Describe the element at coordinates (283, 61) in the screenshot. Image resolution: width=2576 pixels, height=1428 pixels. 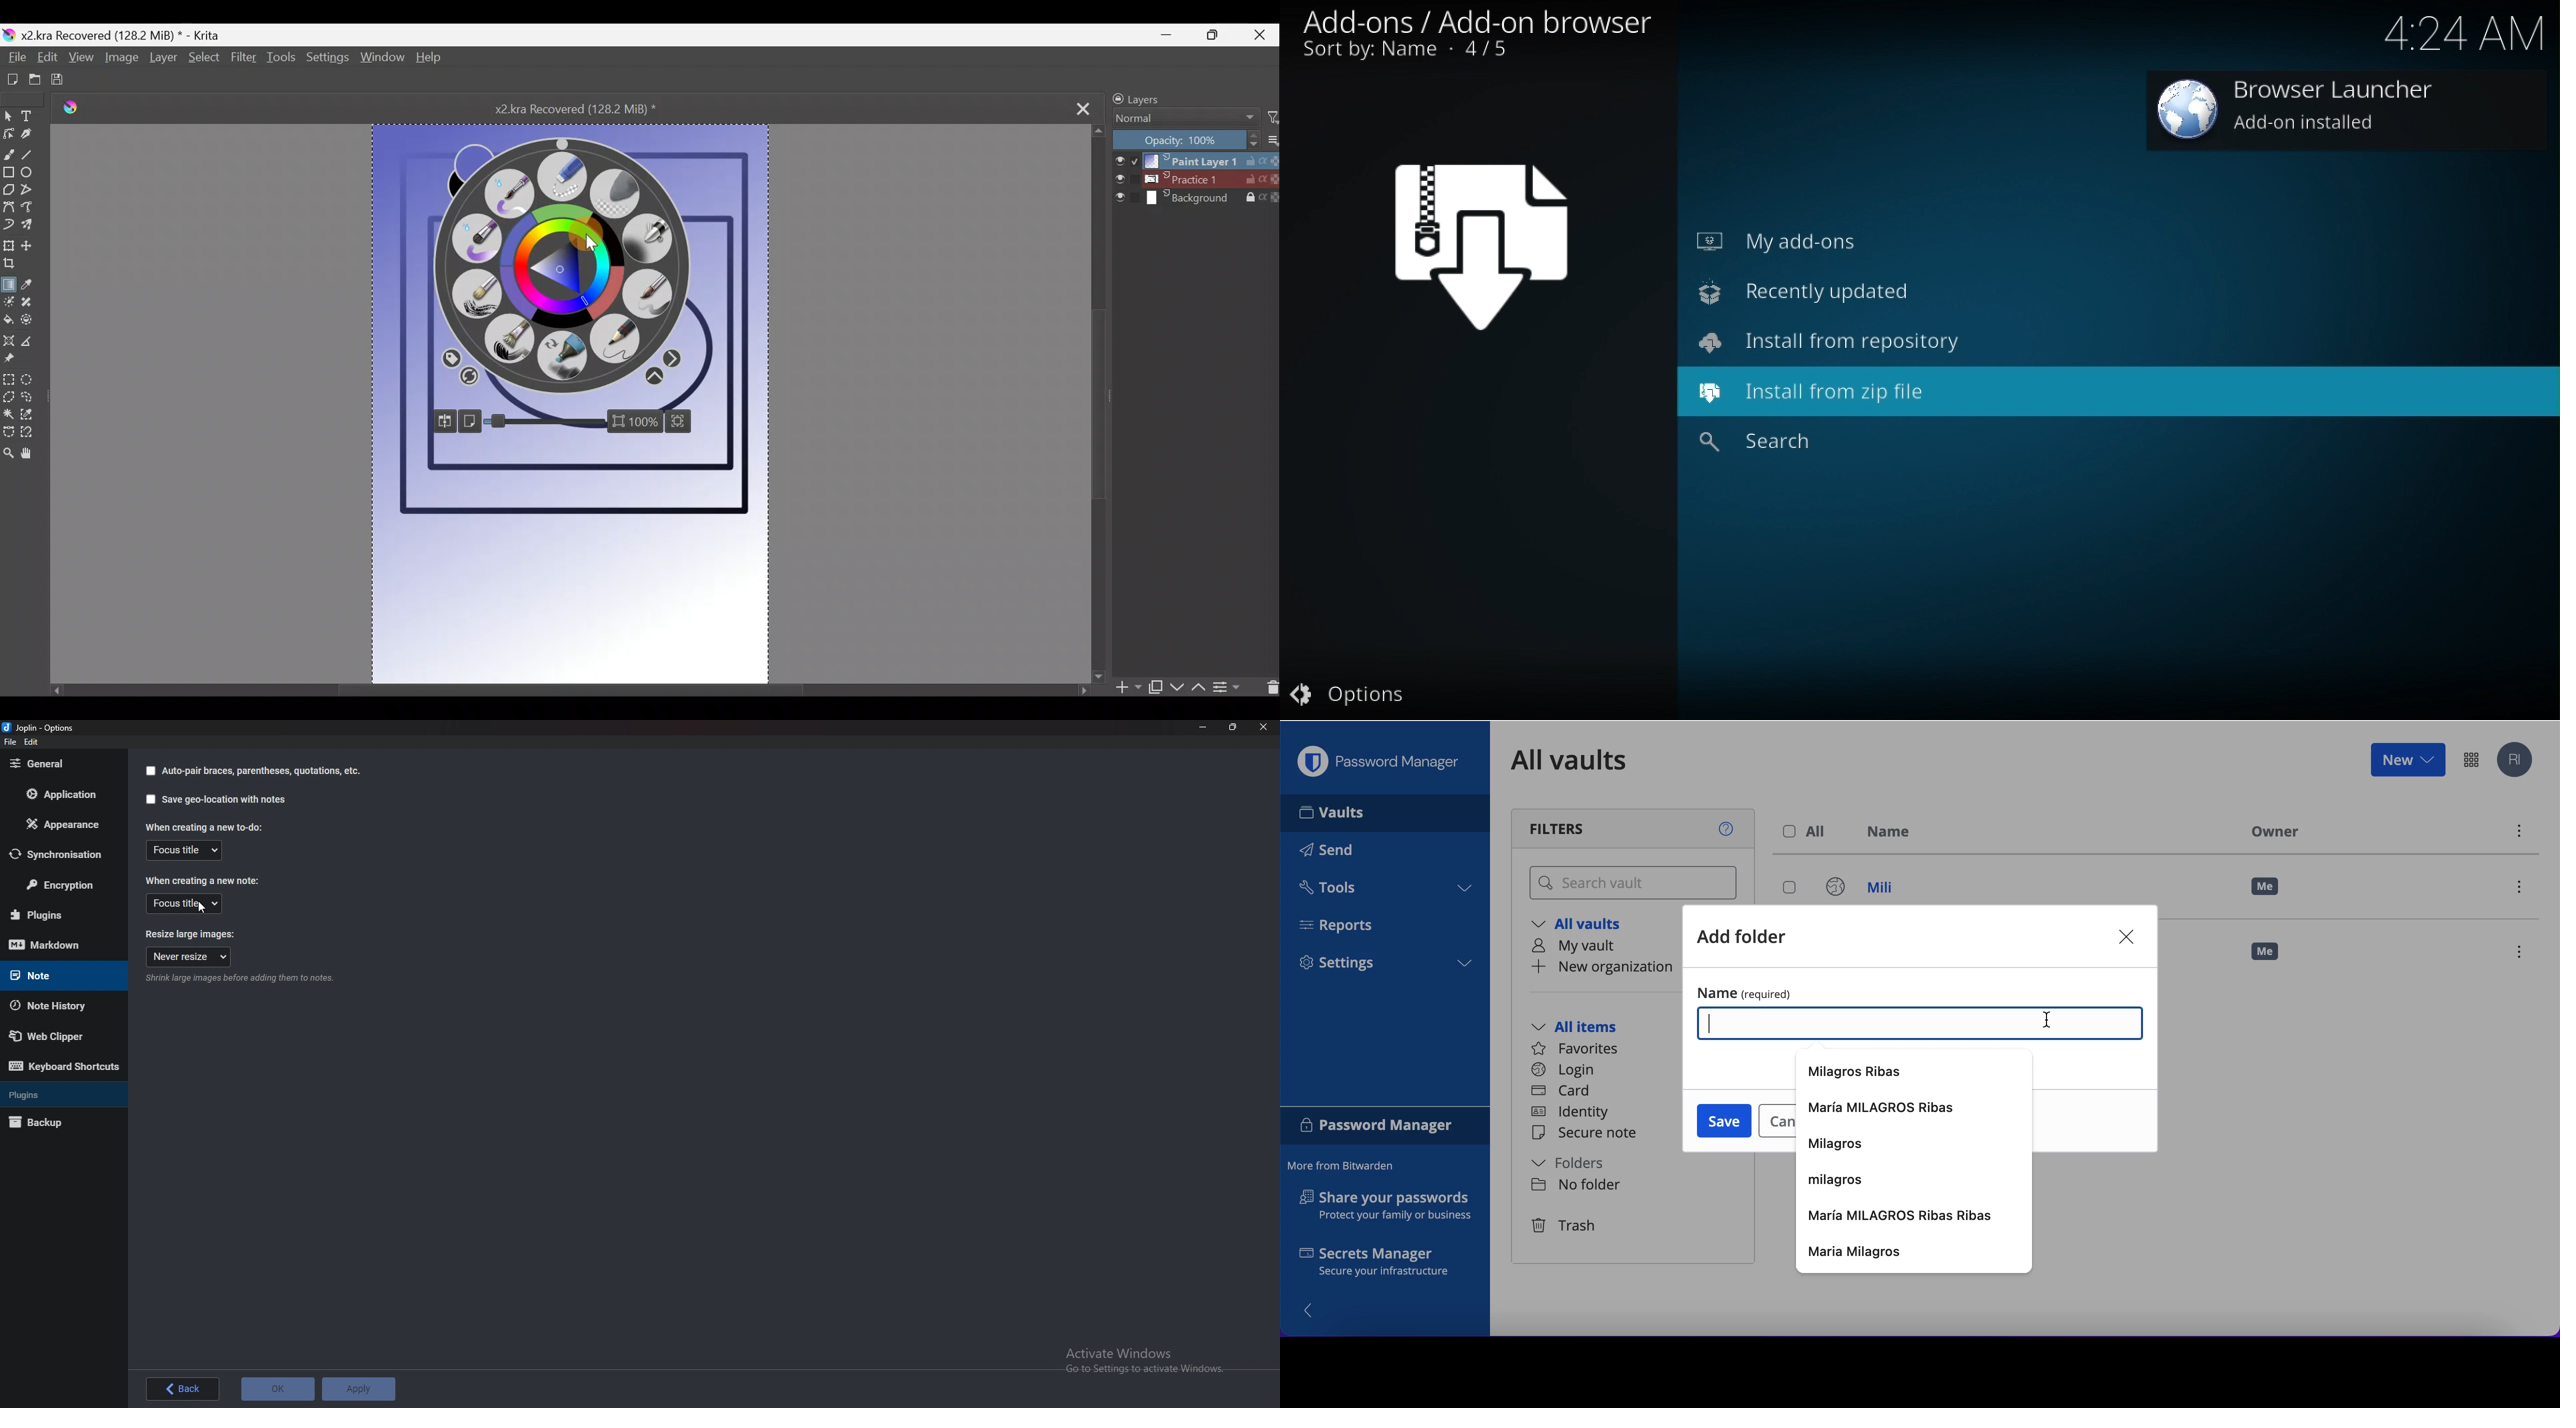
I see `Tools` at that location.